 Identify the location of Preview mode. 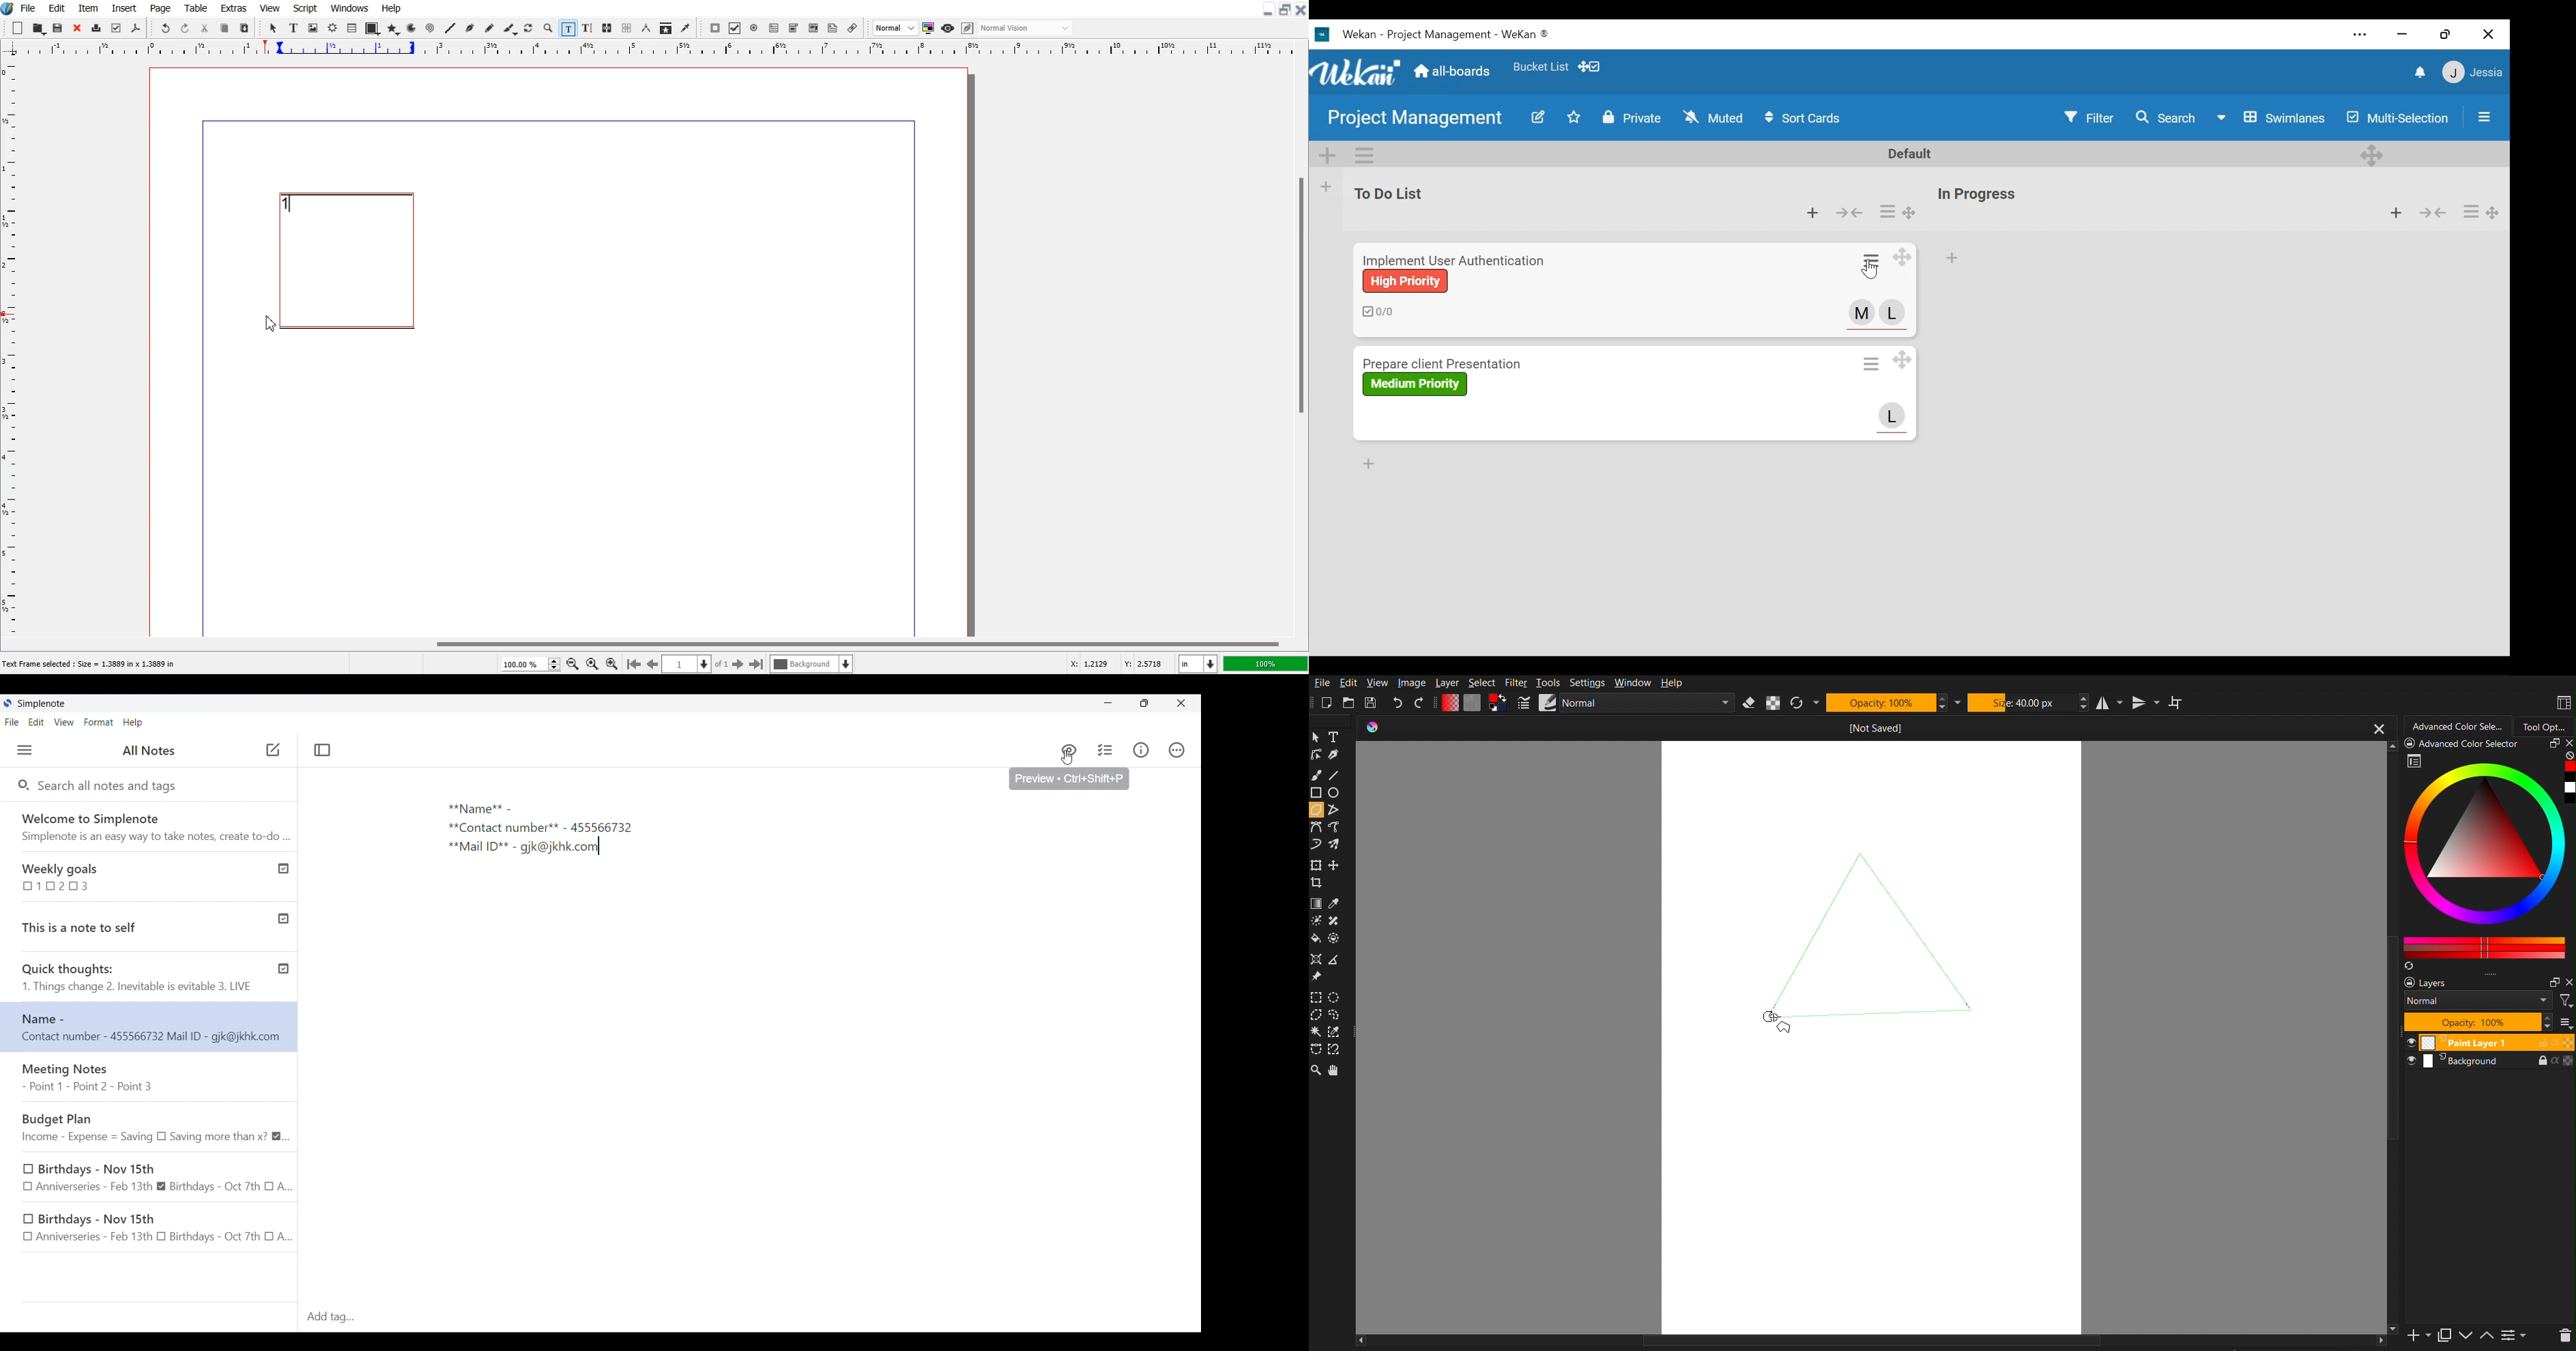
(948, 28).